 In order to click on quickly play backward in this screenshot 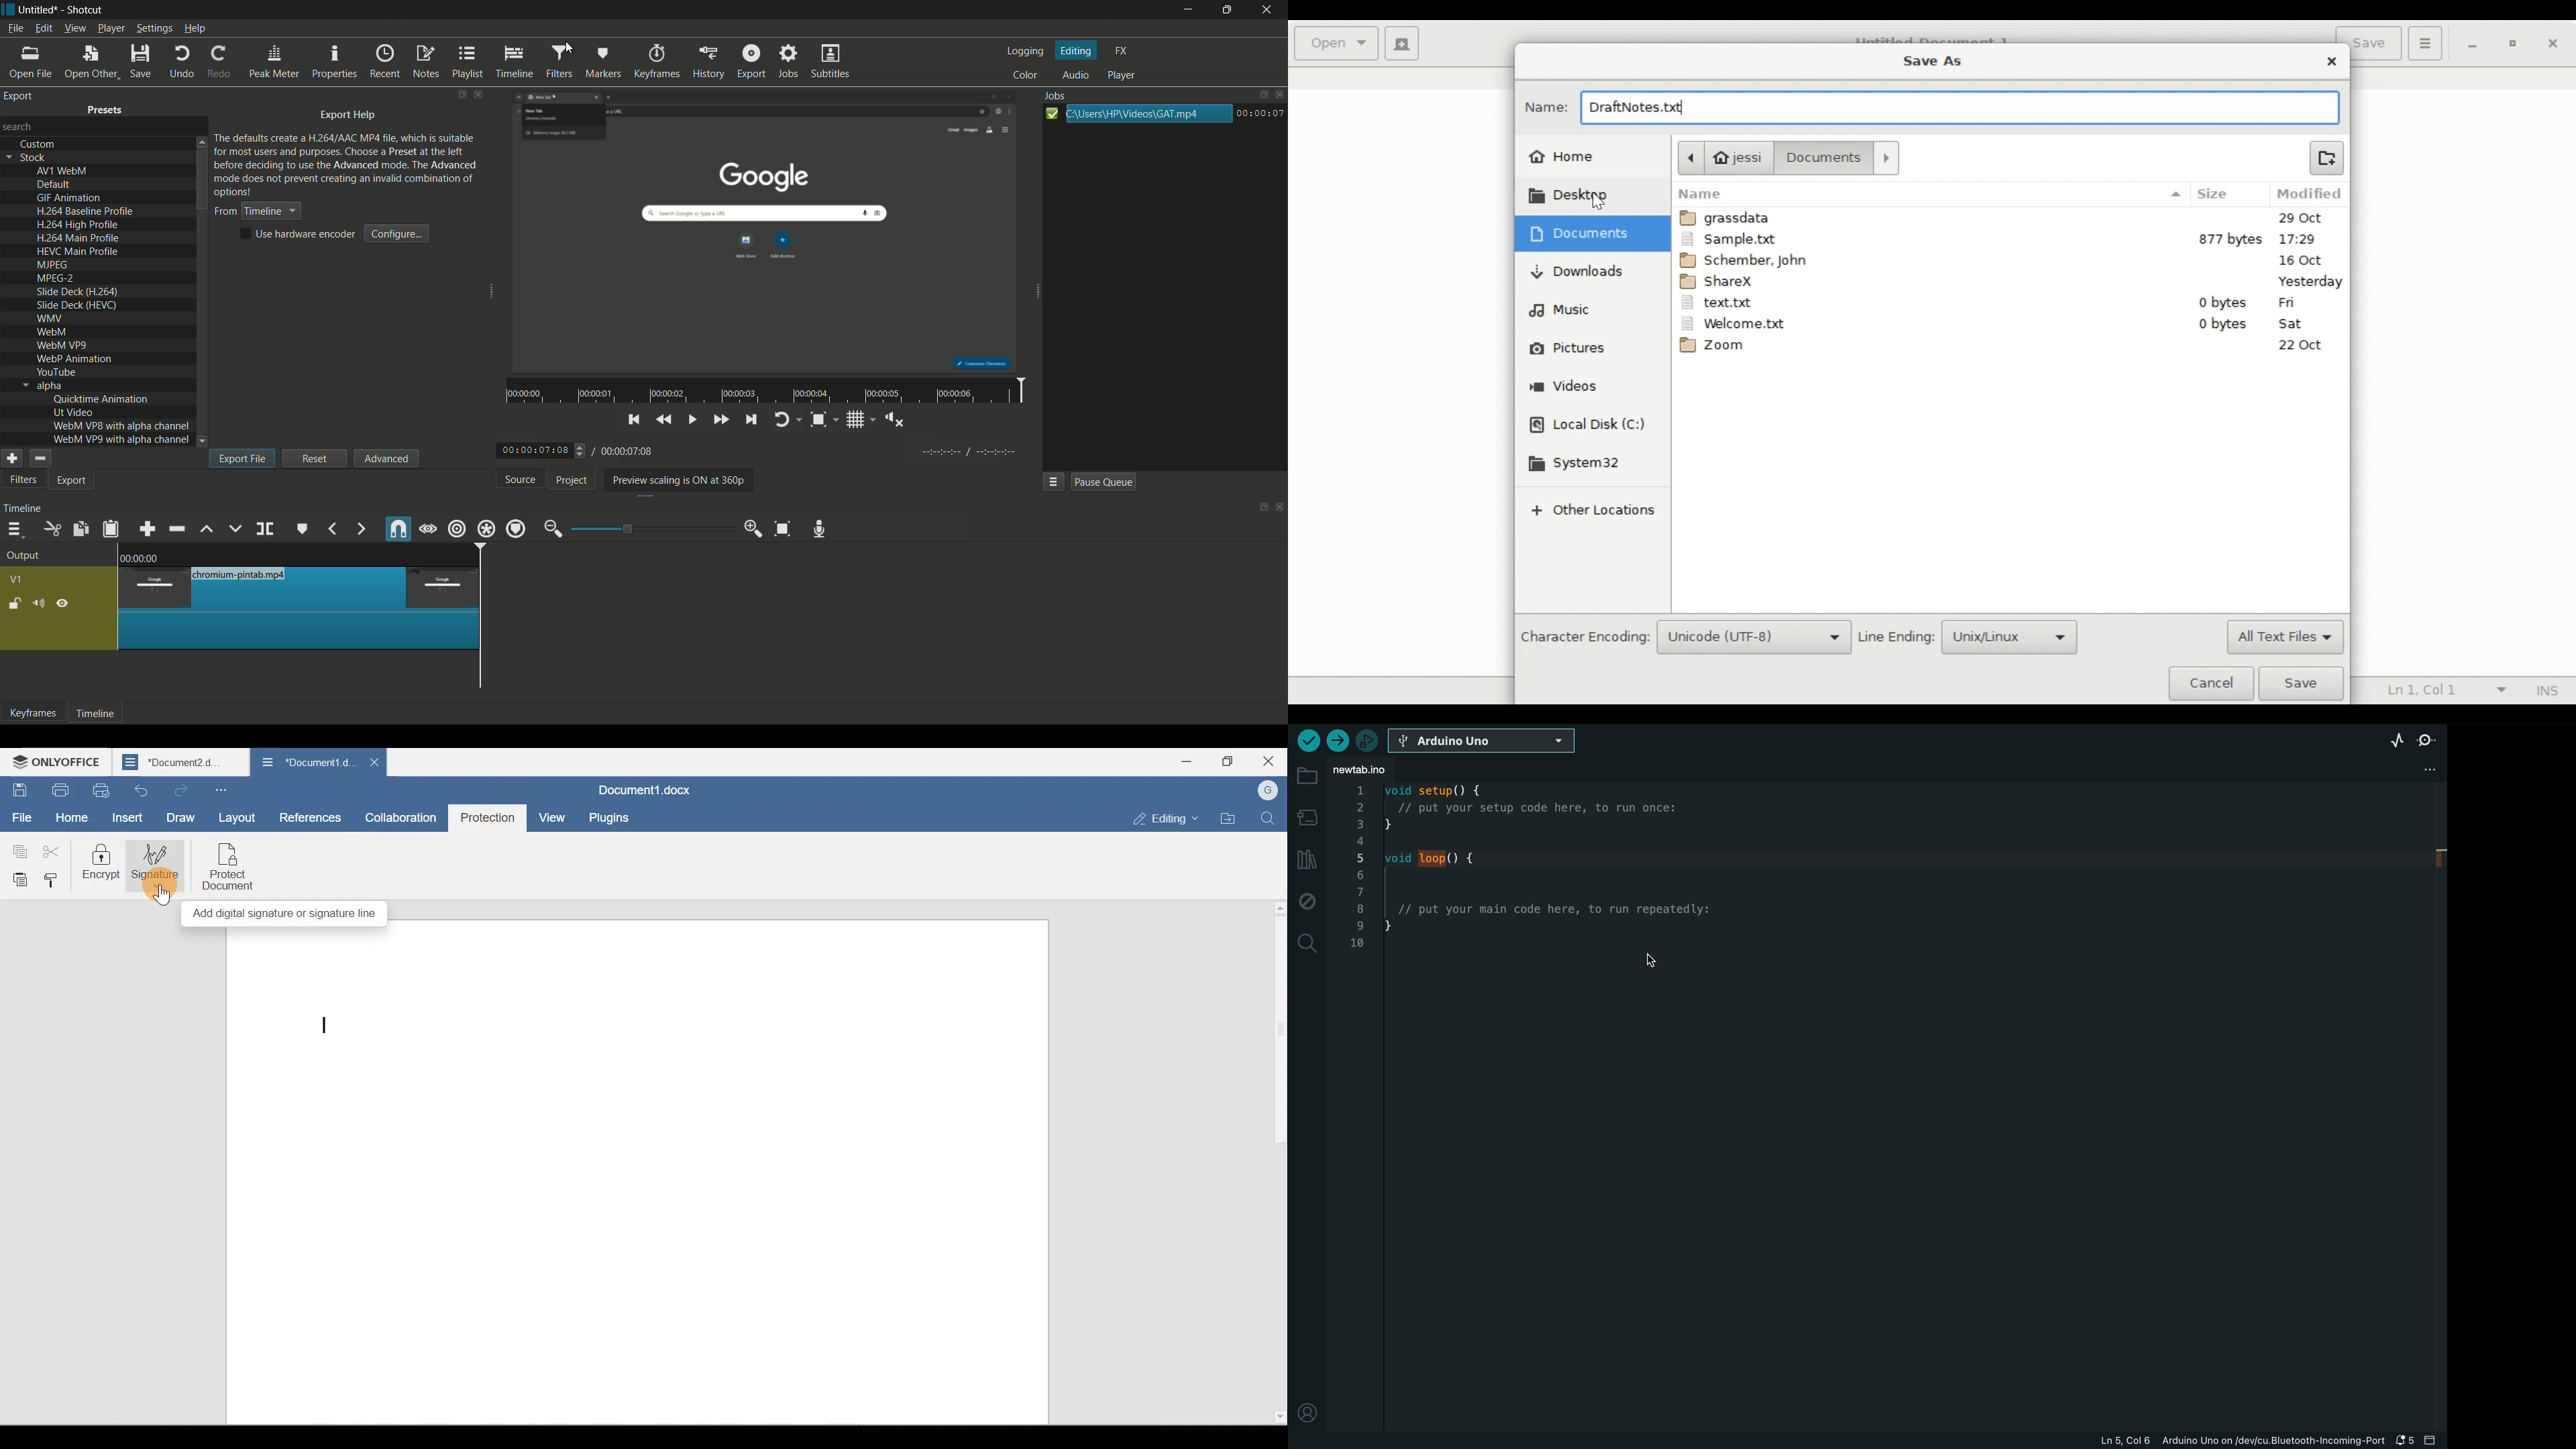, I will do `click(663, 419)`.